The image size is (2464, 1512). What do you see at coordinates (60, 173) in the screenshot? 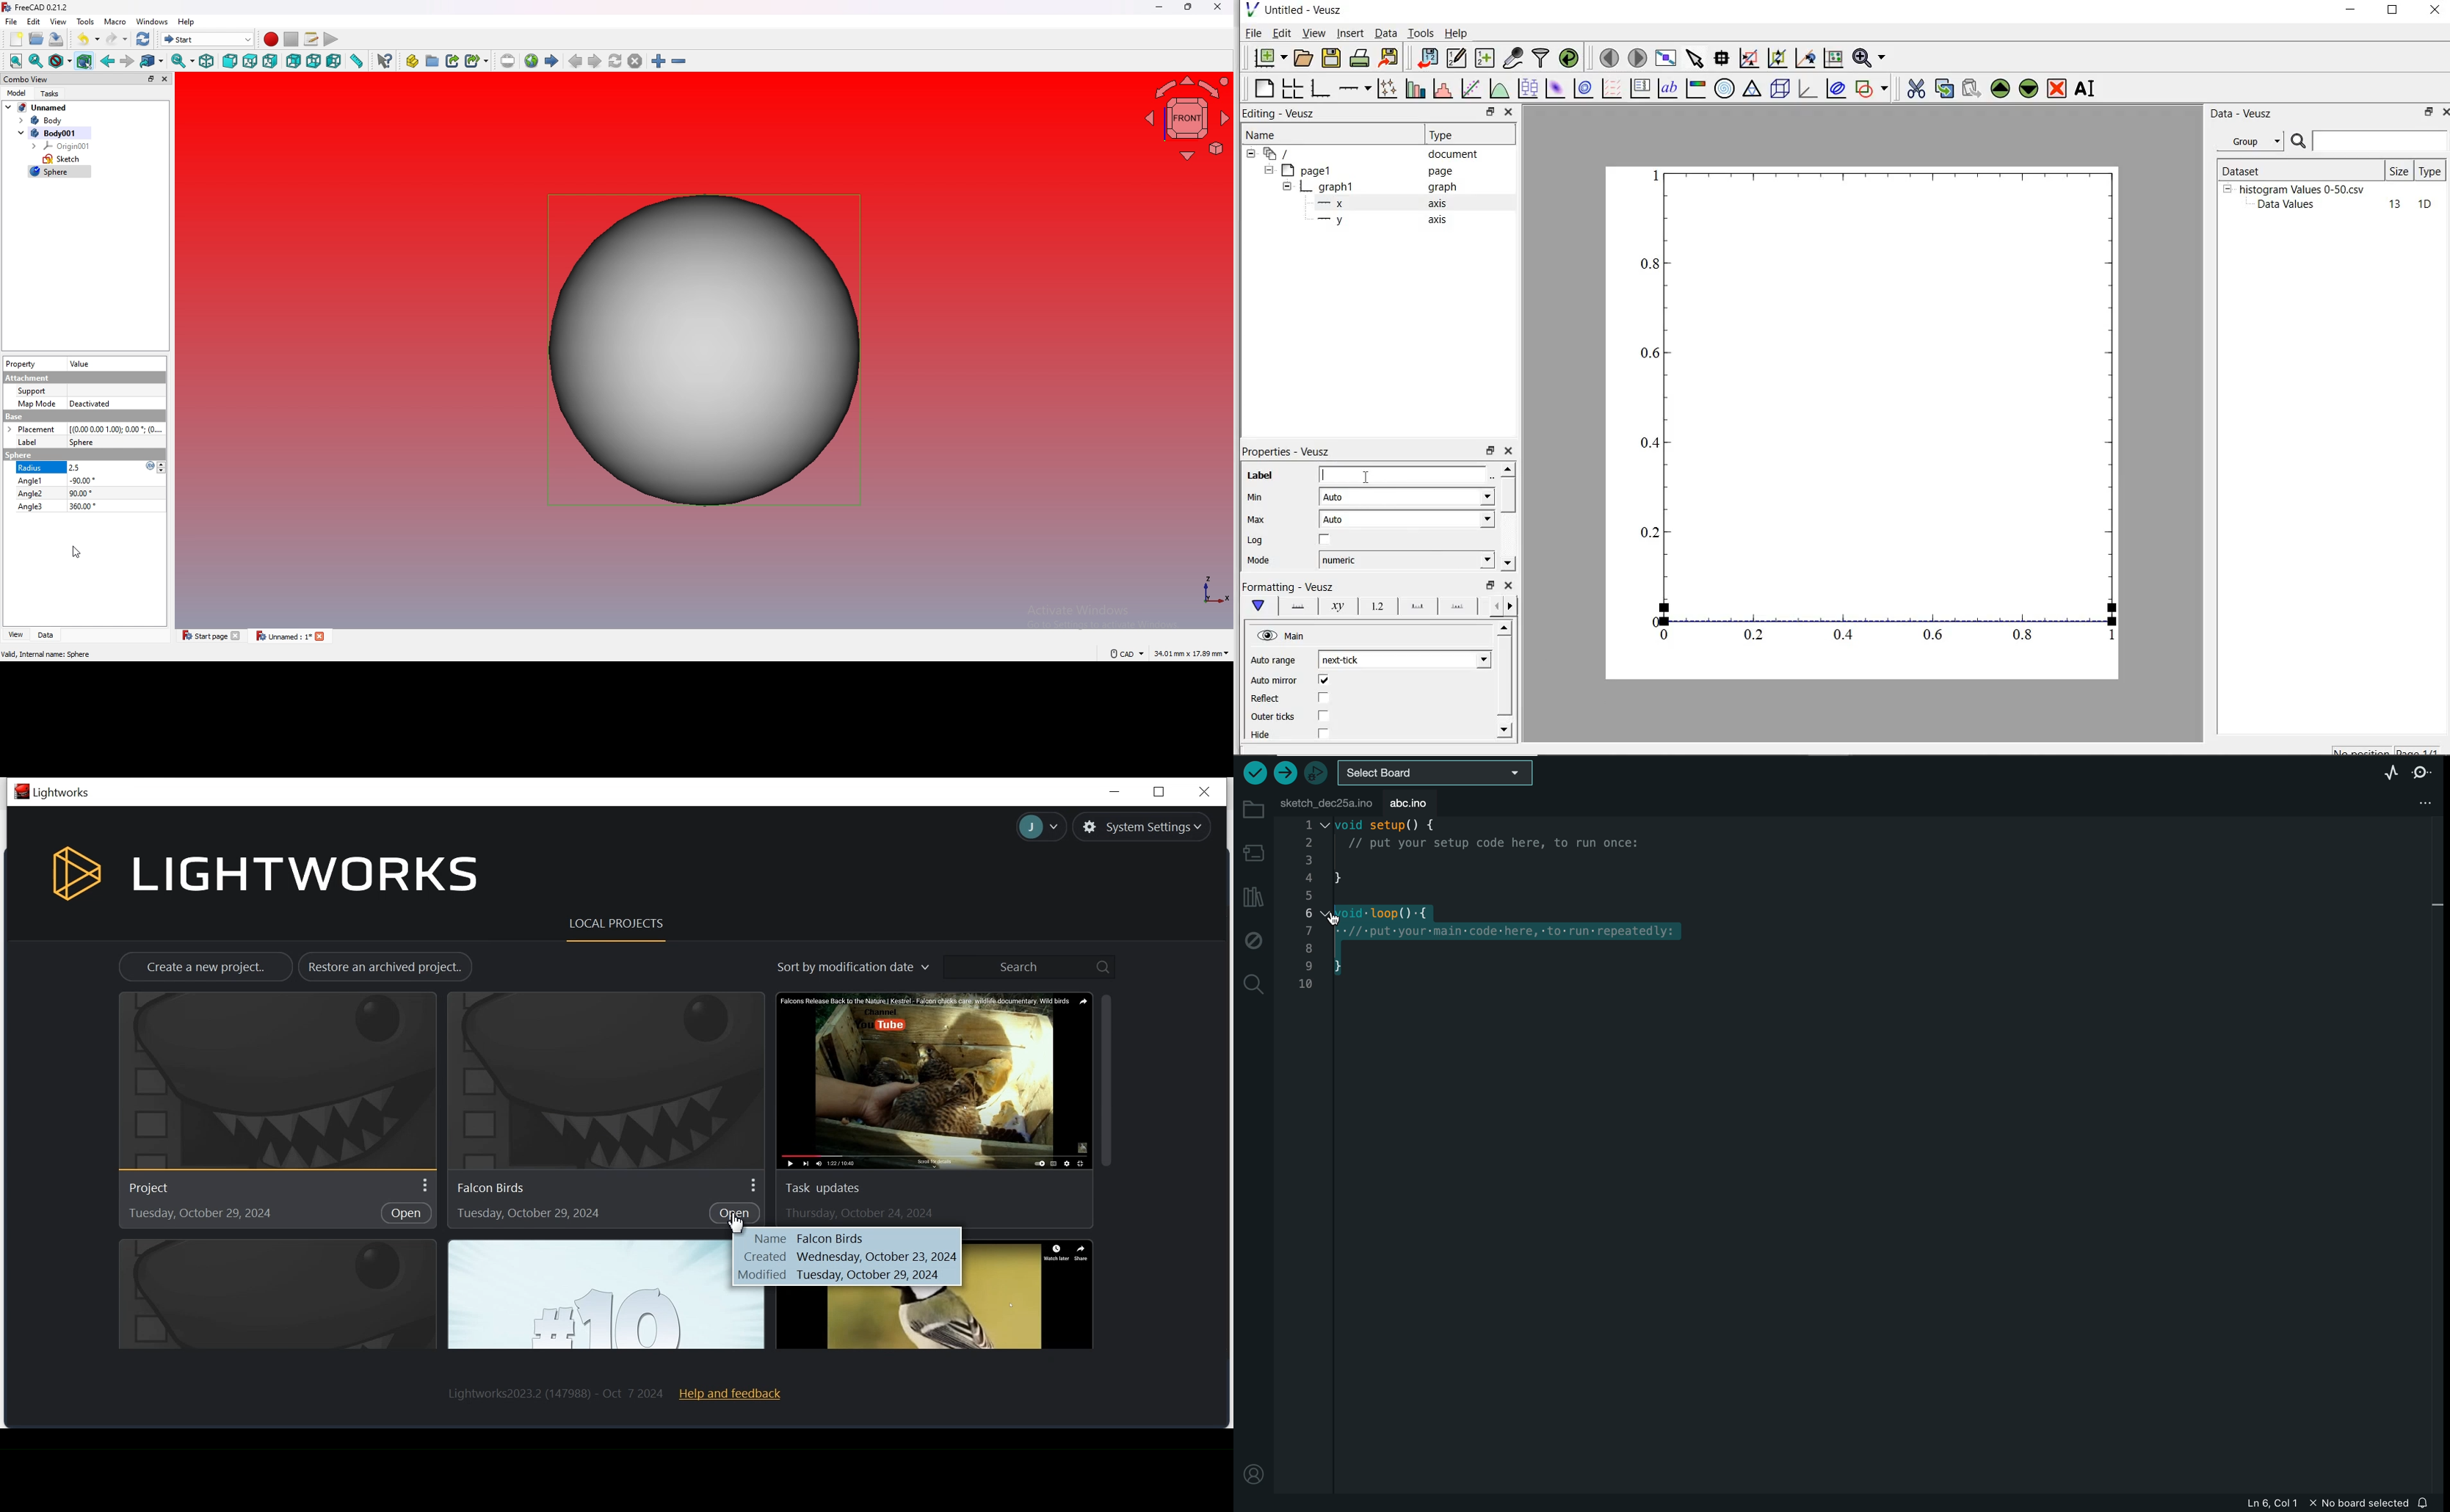
I see `sphere` at bounding box center [60, 173].